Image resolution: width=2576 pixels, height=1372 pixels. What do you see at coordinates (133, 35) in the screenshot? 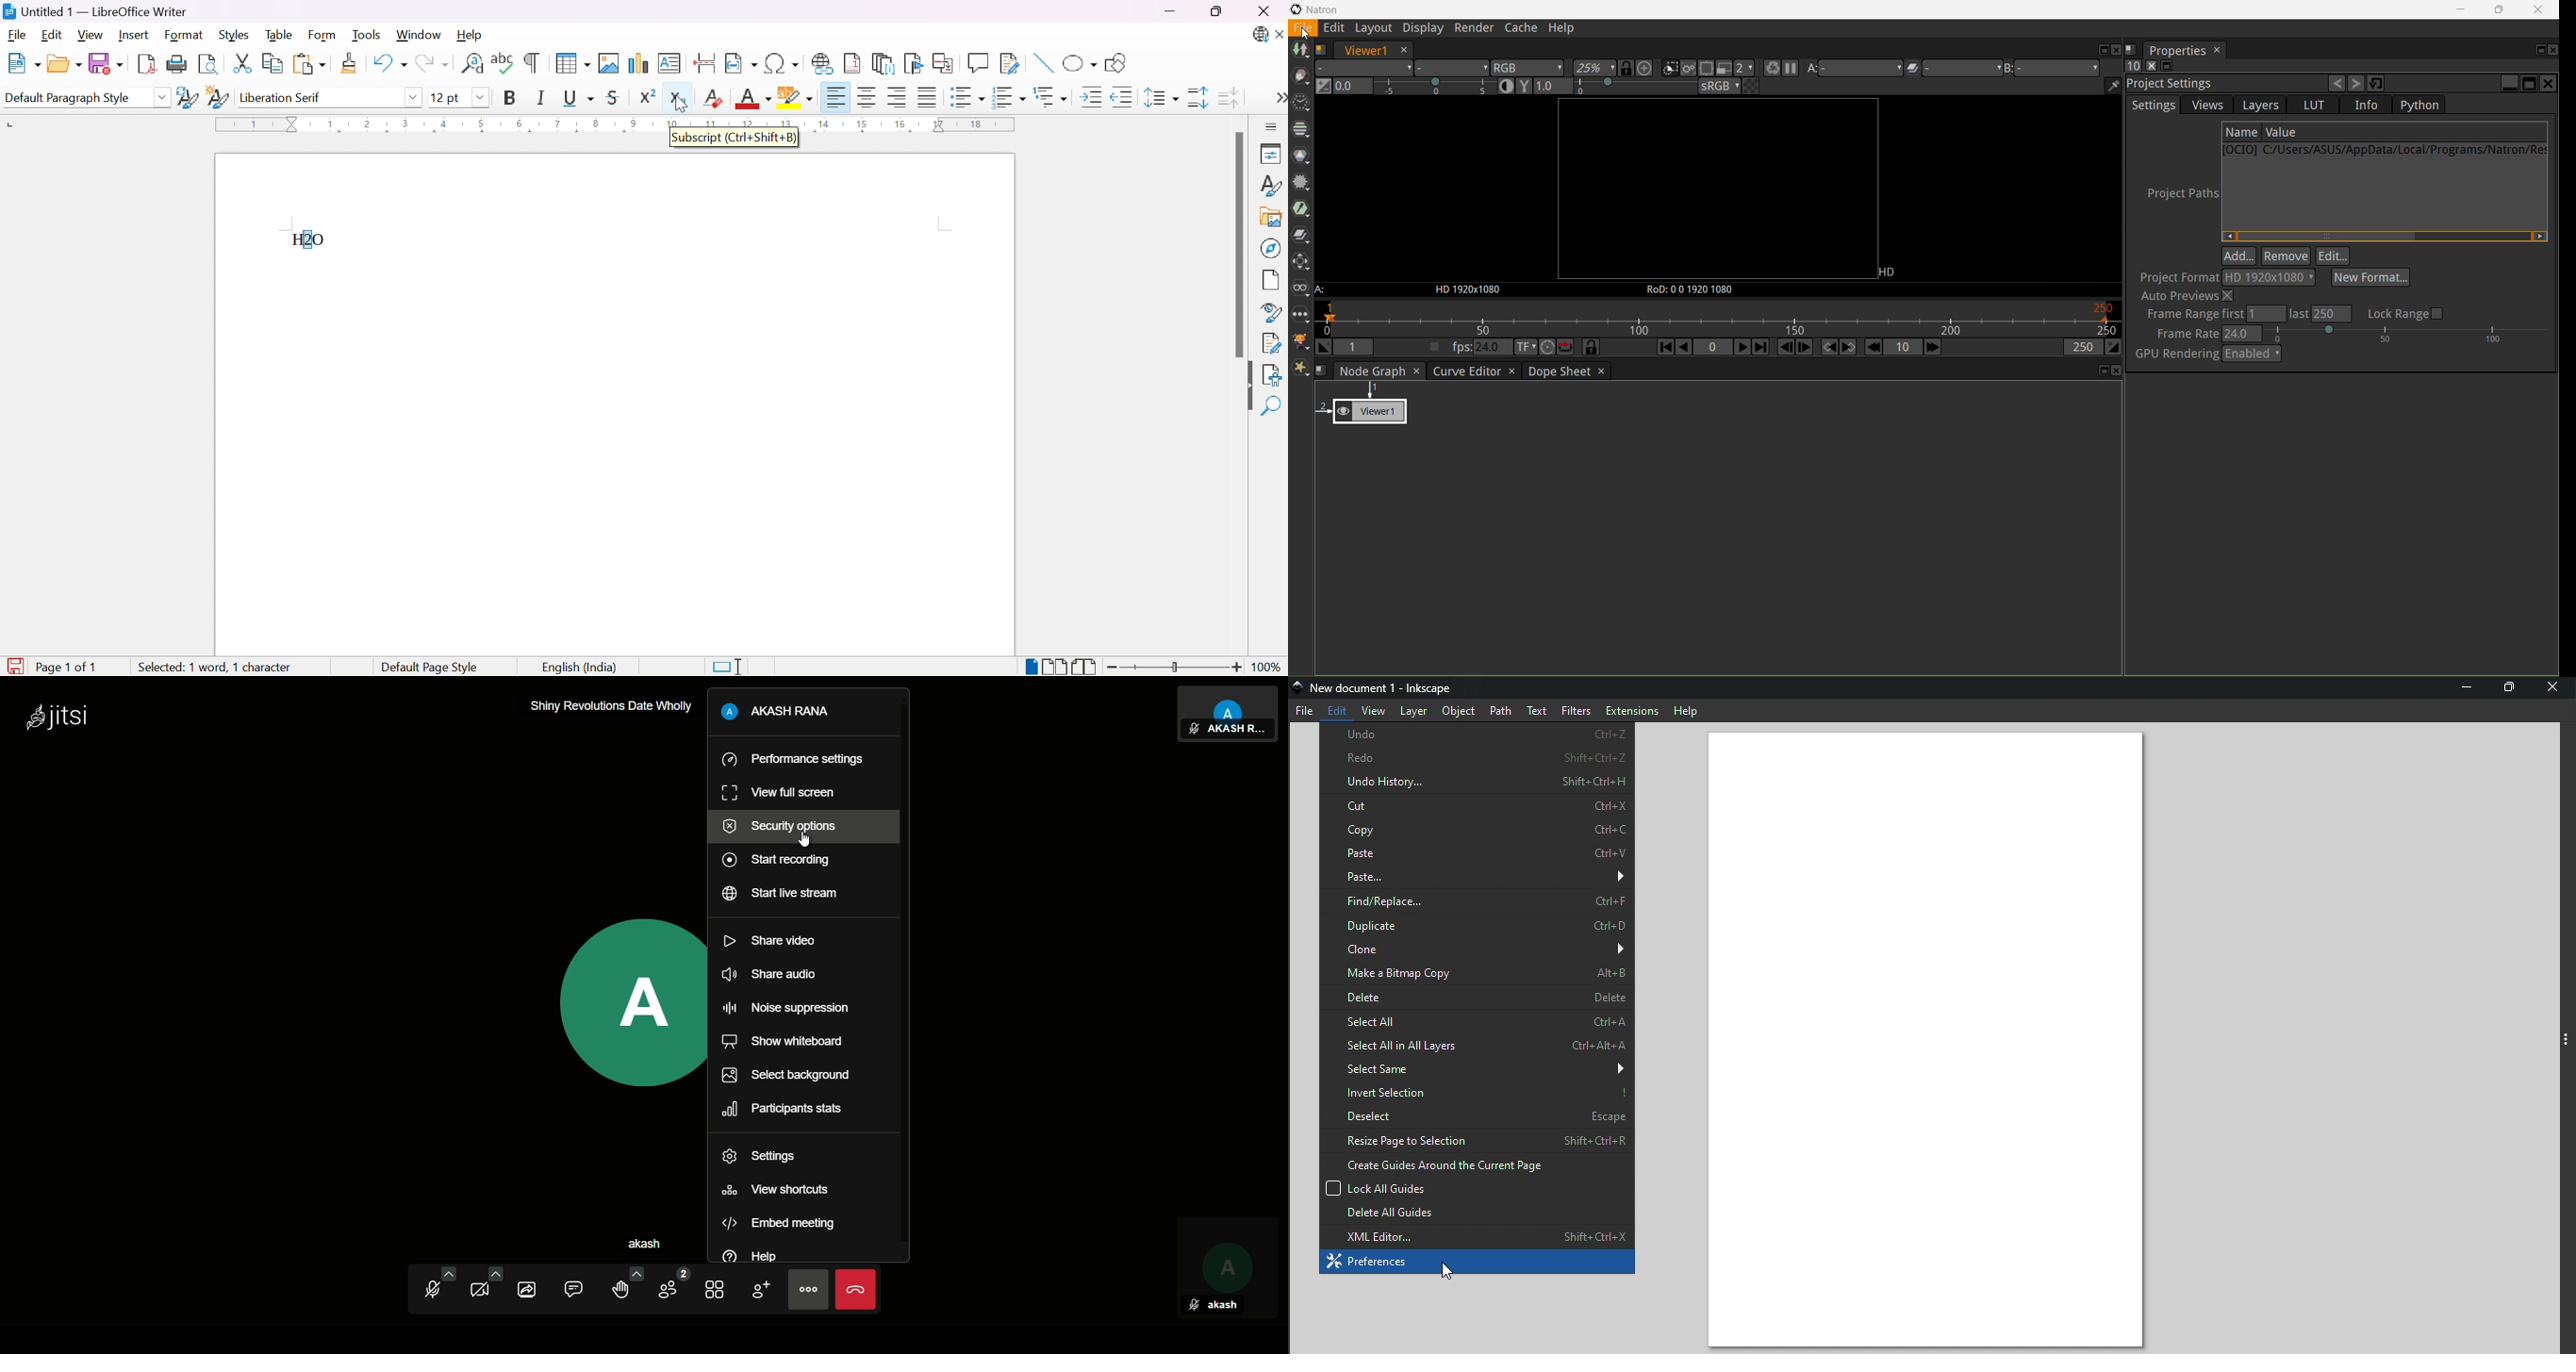
I see `Insert` at bounding box center [133, 35].